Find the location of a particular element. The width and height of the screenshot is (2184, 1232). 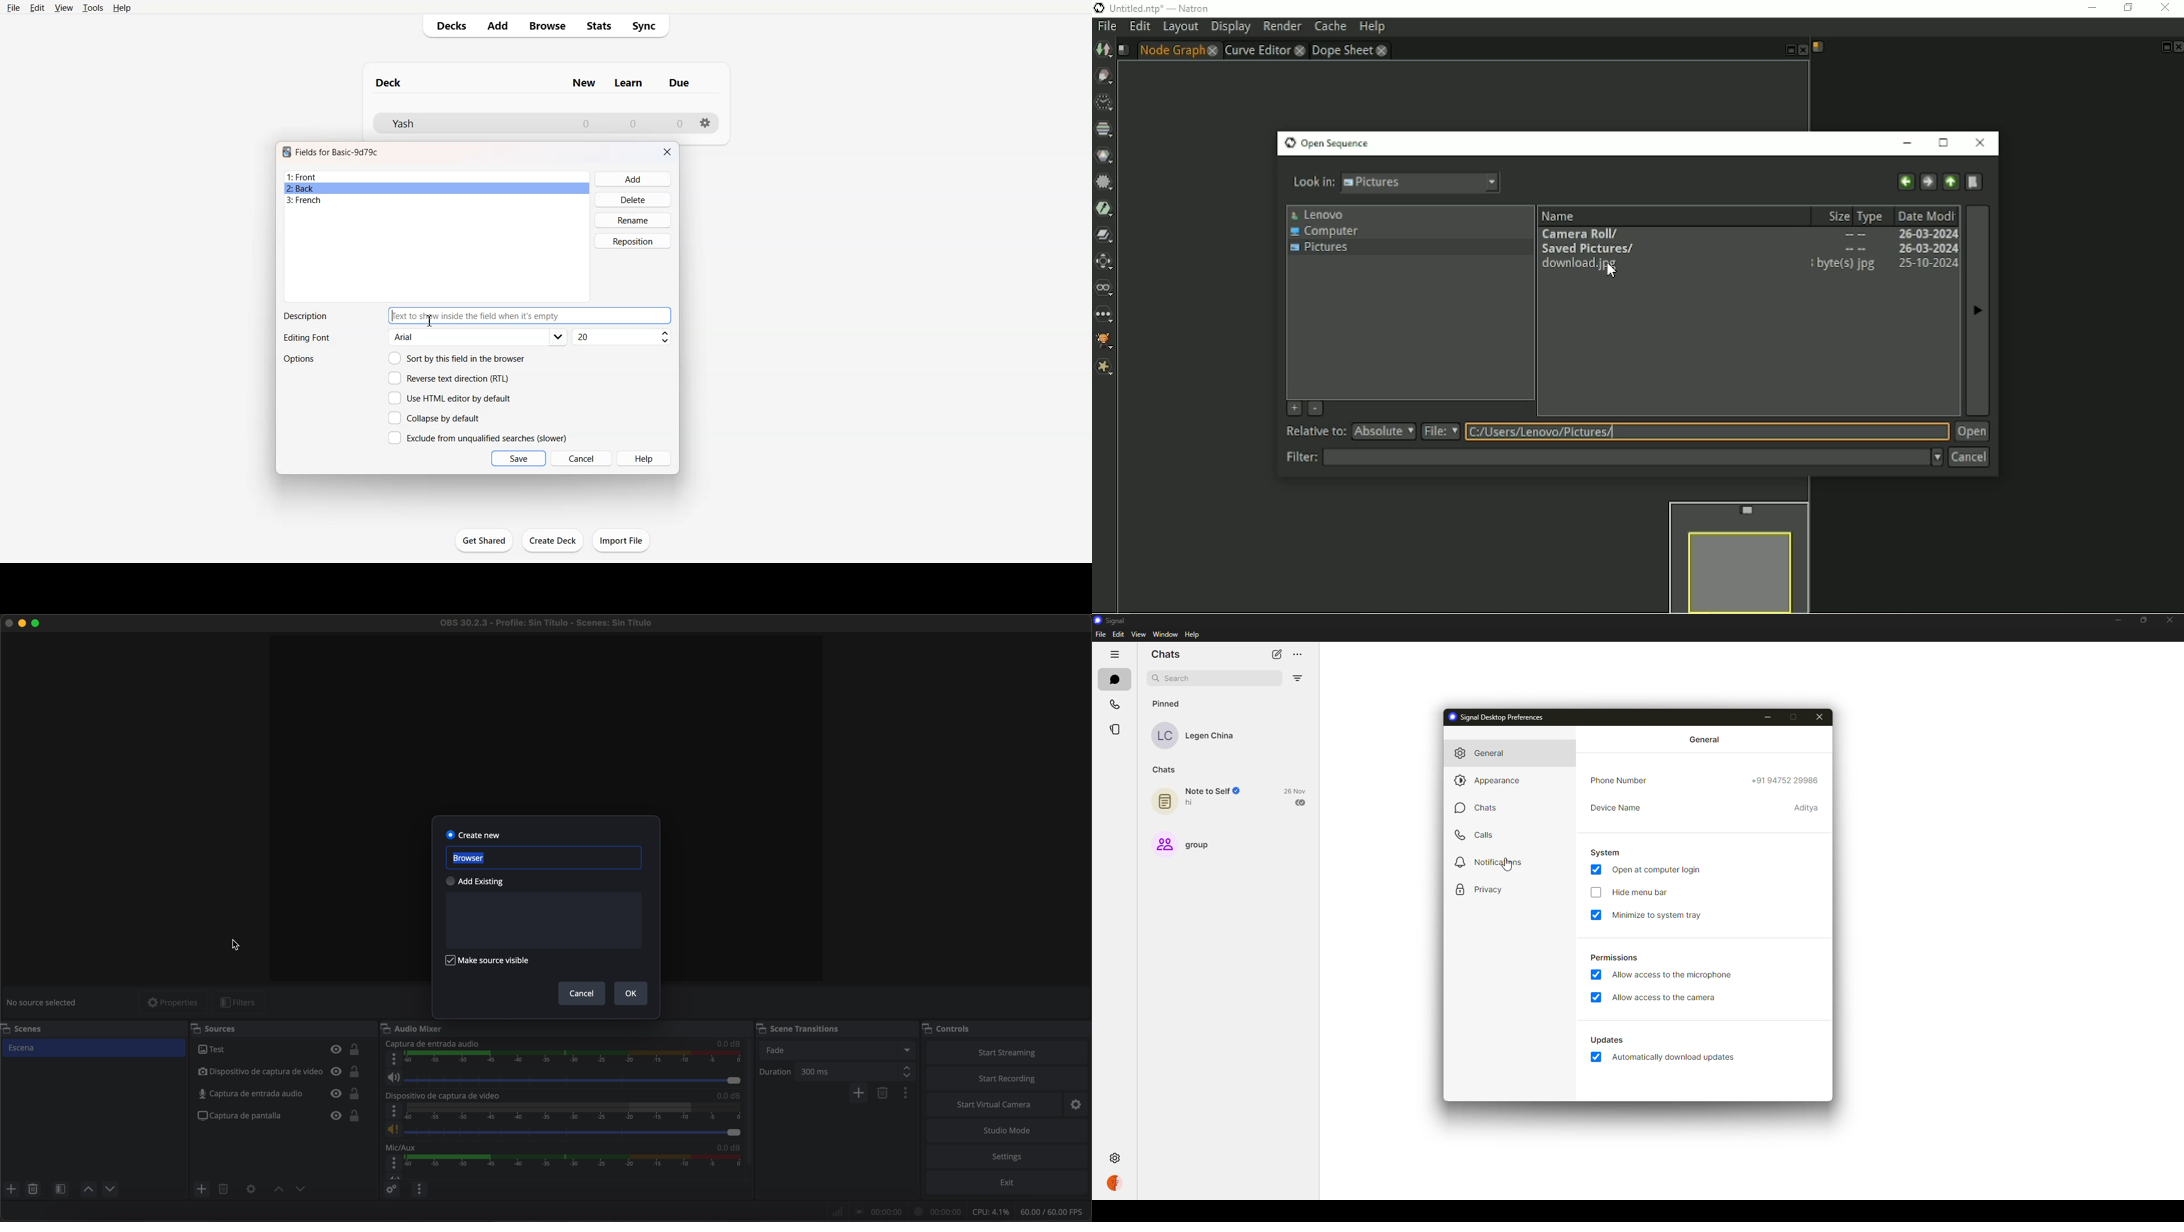

Close is located at coordinates (667, 152).